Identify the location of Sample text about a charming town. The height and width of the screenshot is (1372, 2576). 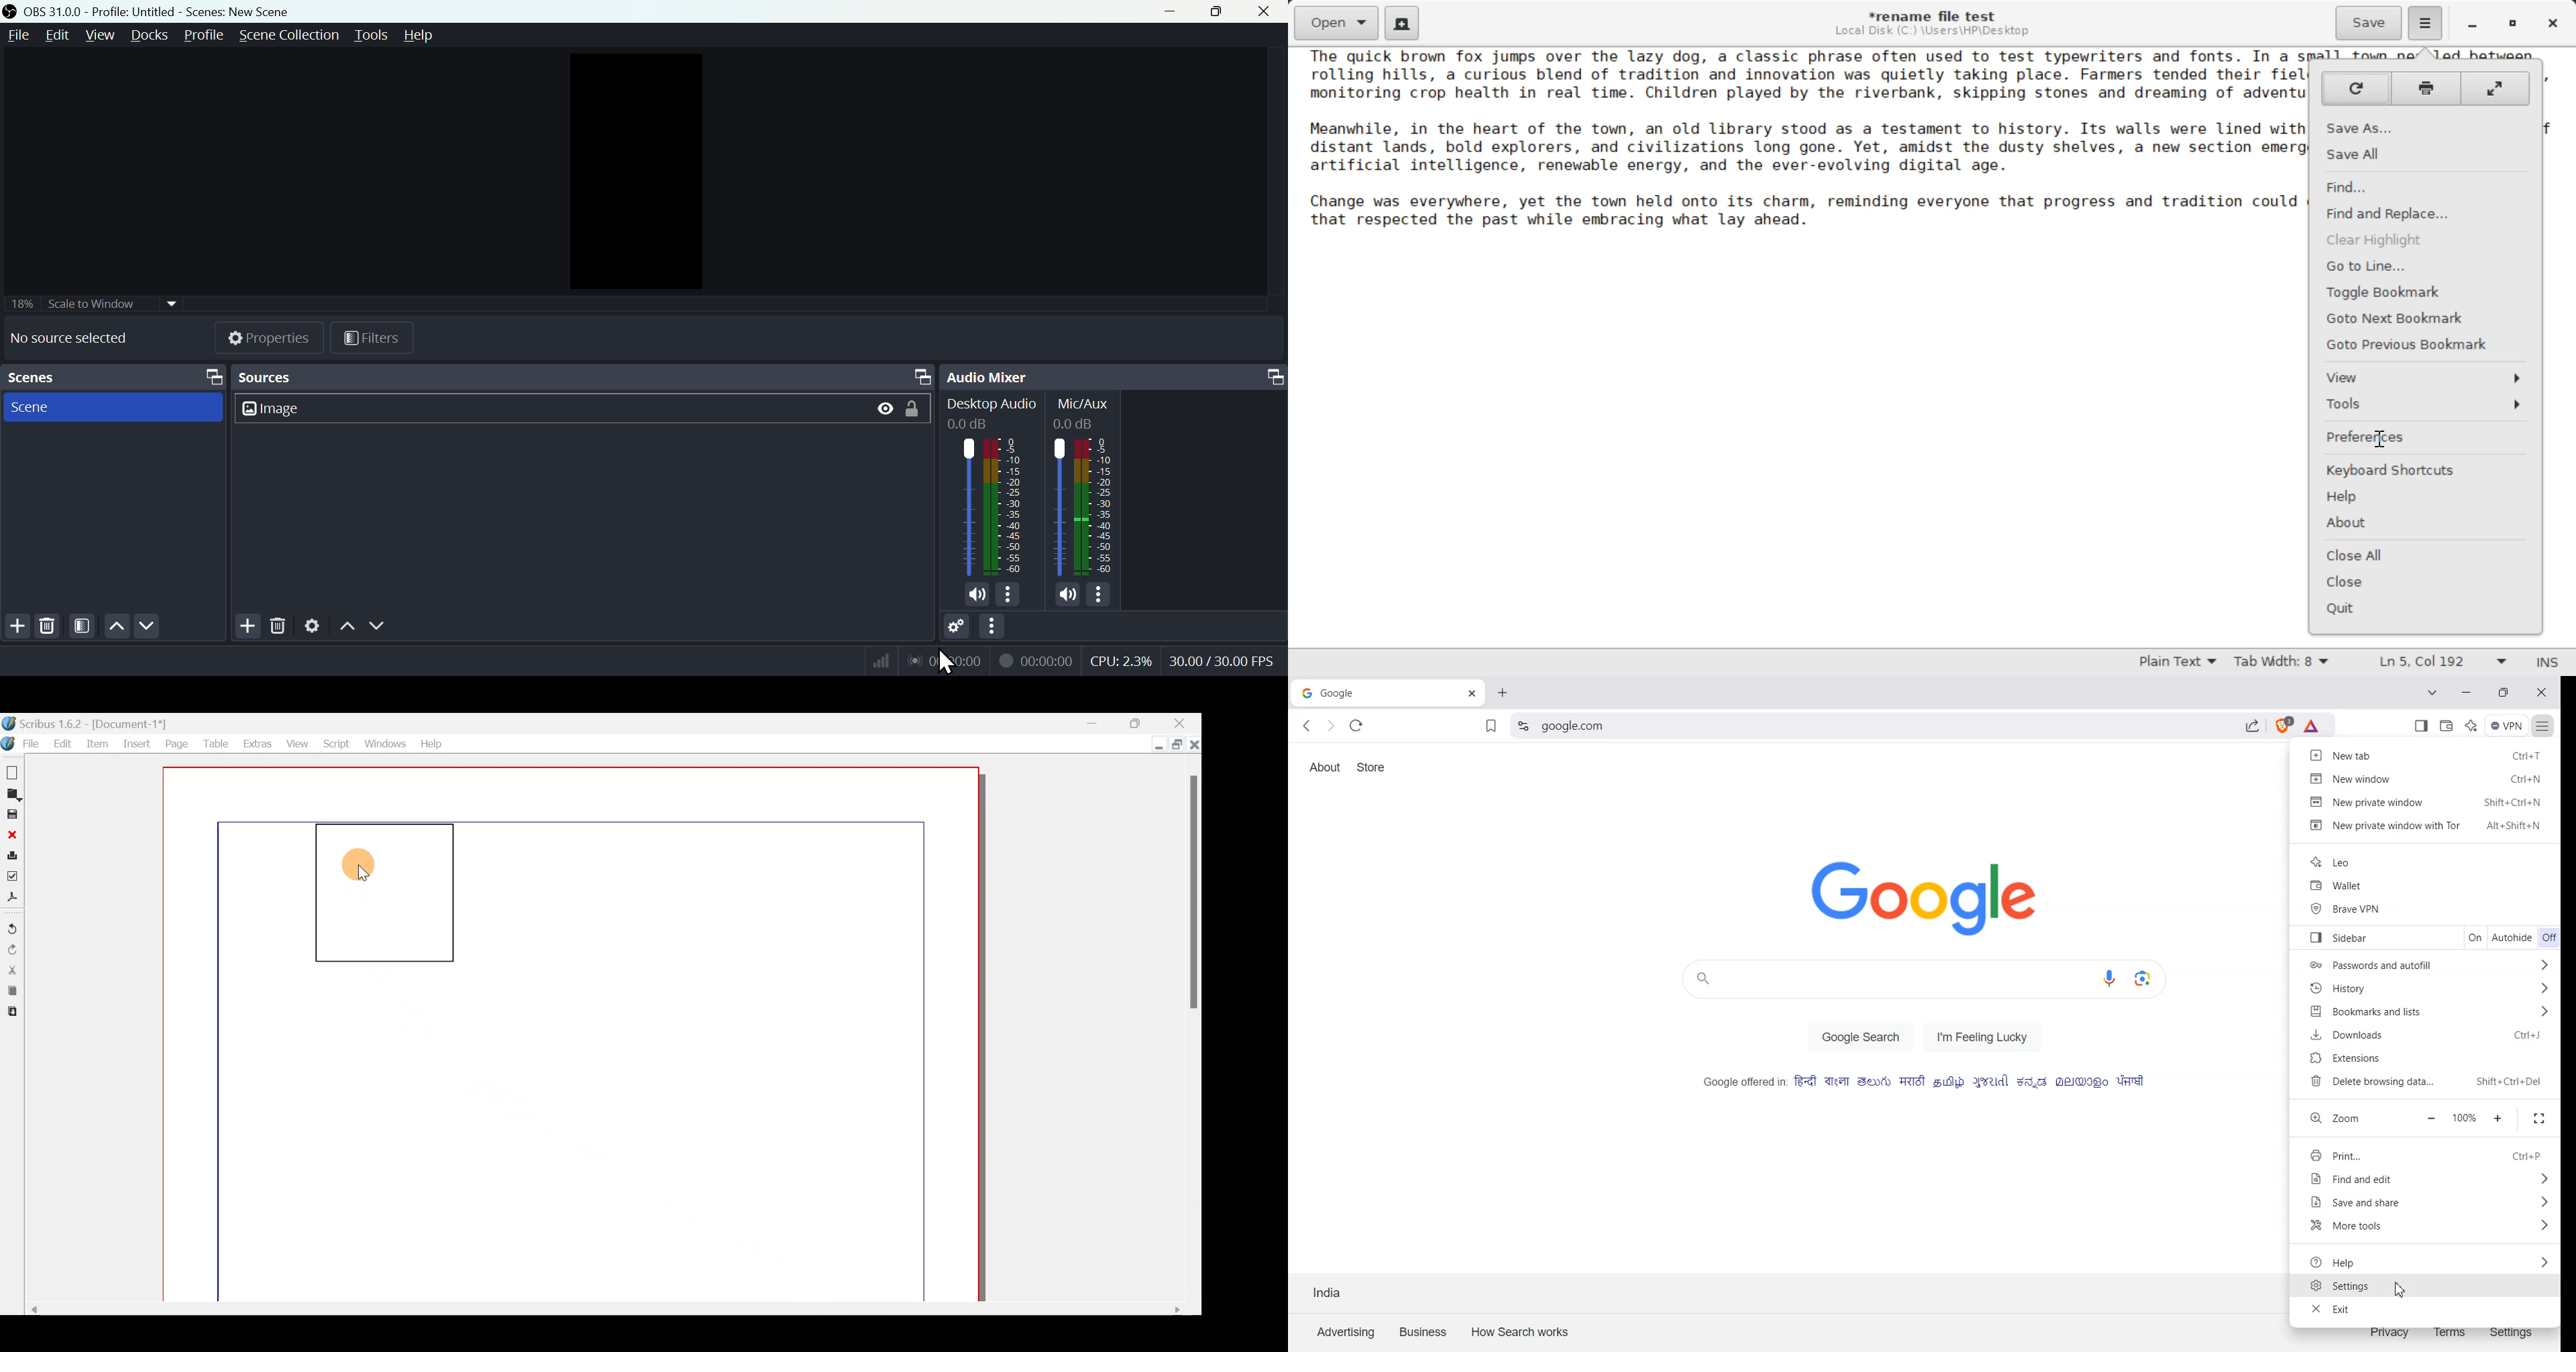
(1796, 143).